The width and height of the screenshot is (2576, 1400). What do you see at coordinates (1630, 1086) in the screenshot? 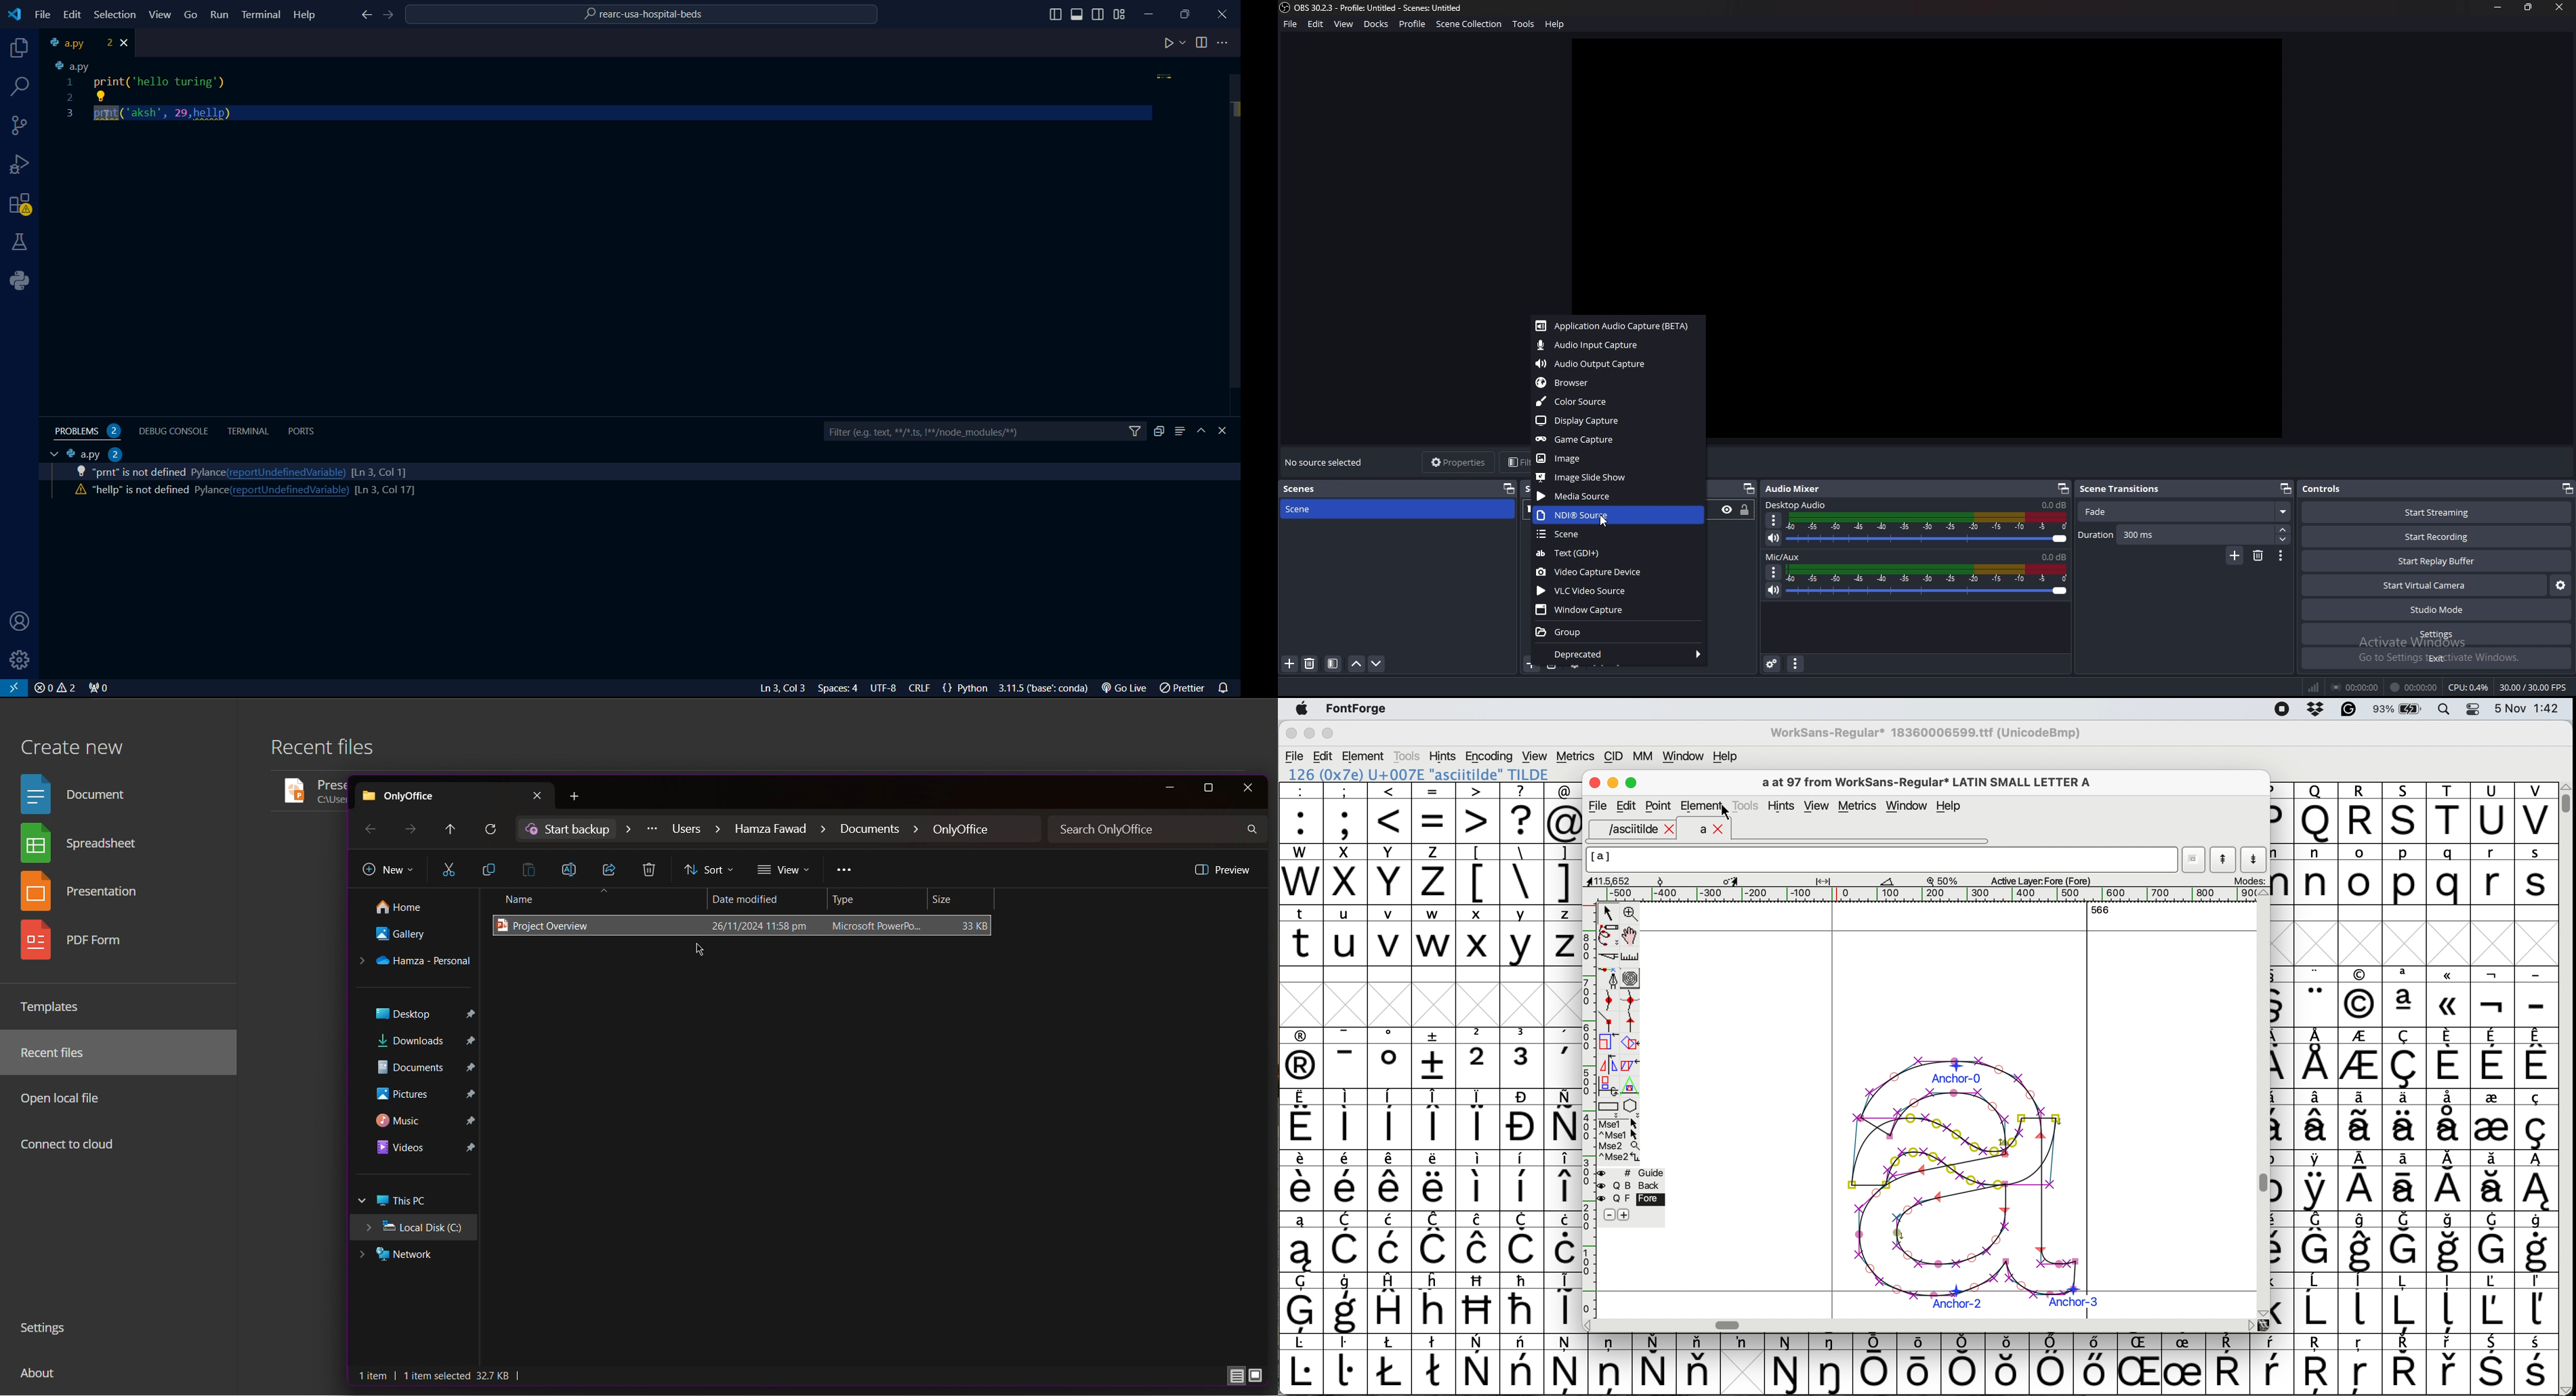
I see `perform a perspective transformation on selection` at bounding box center [1630, 1086].